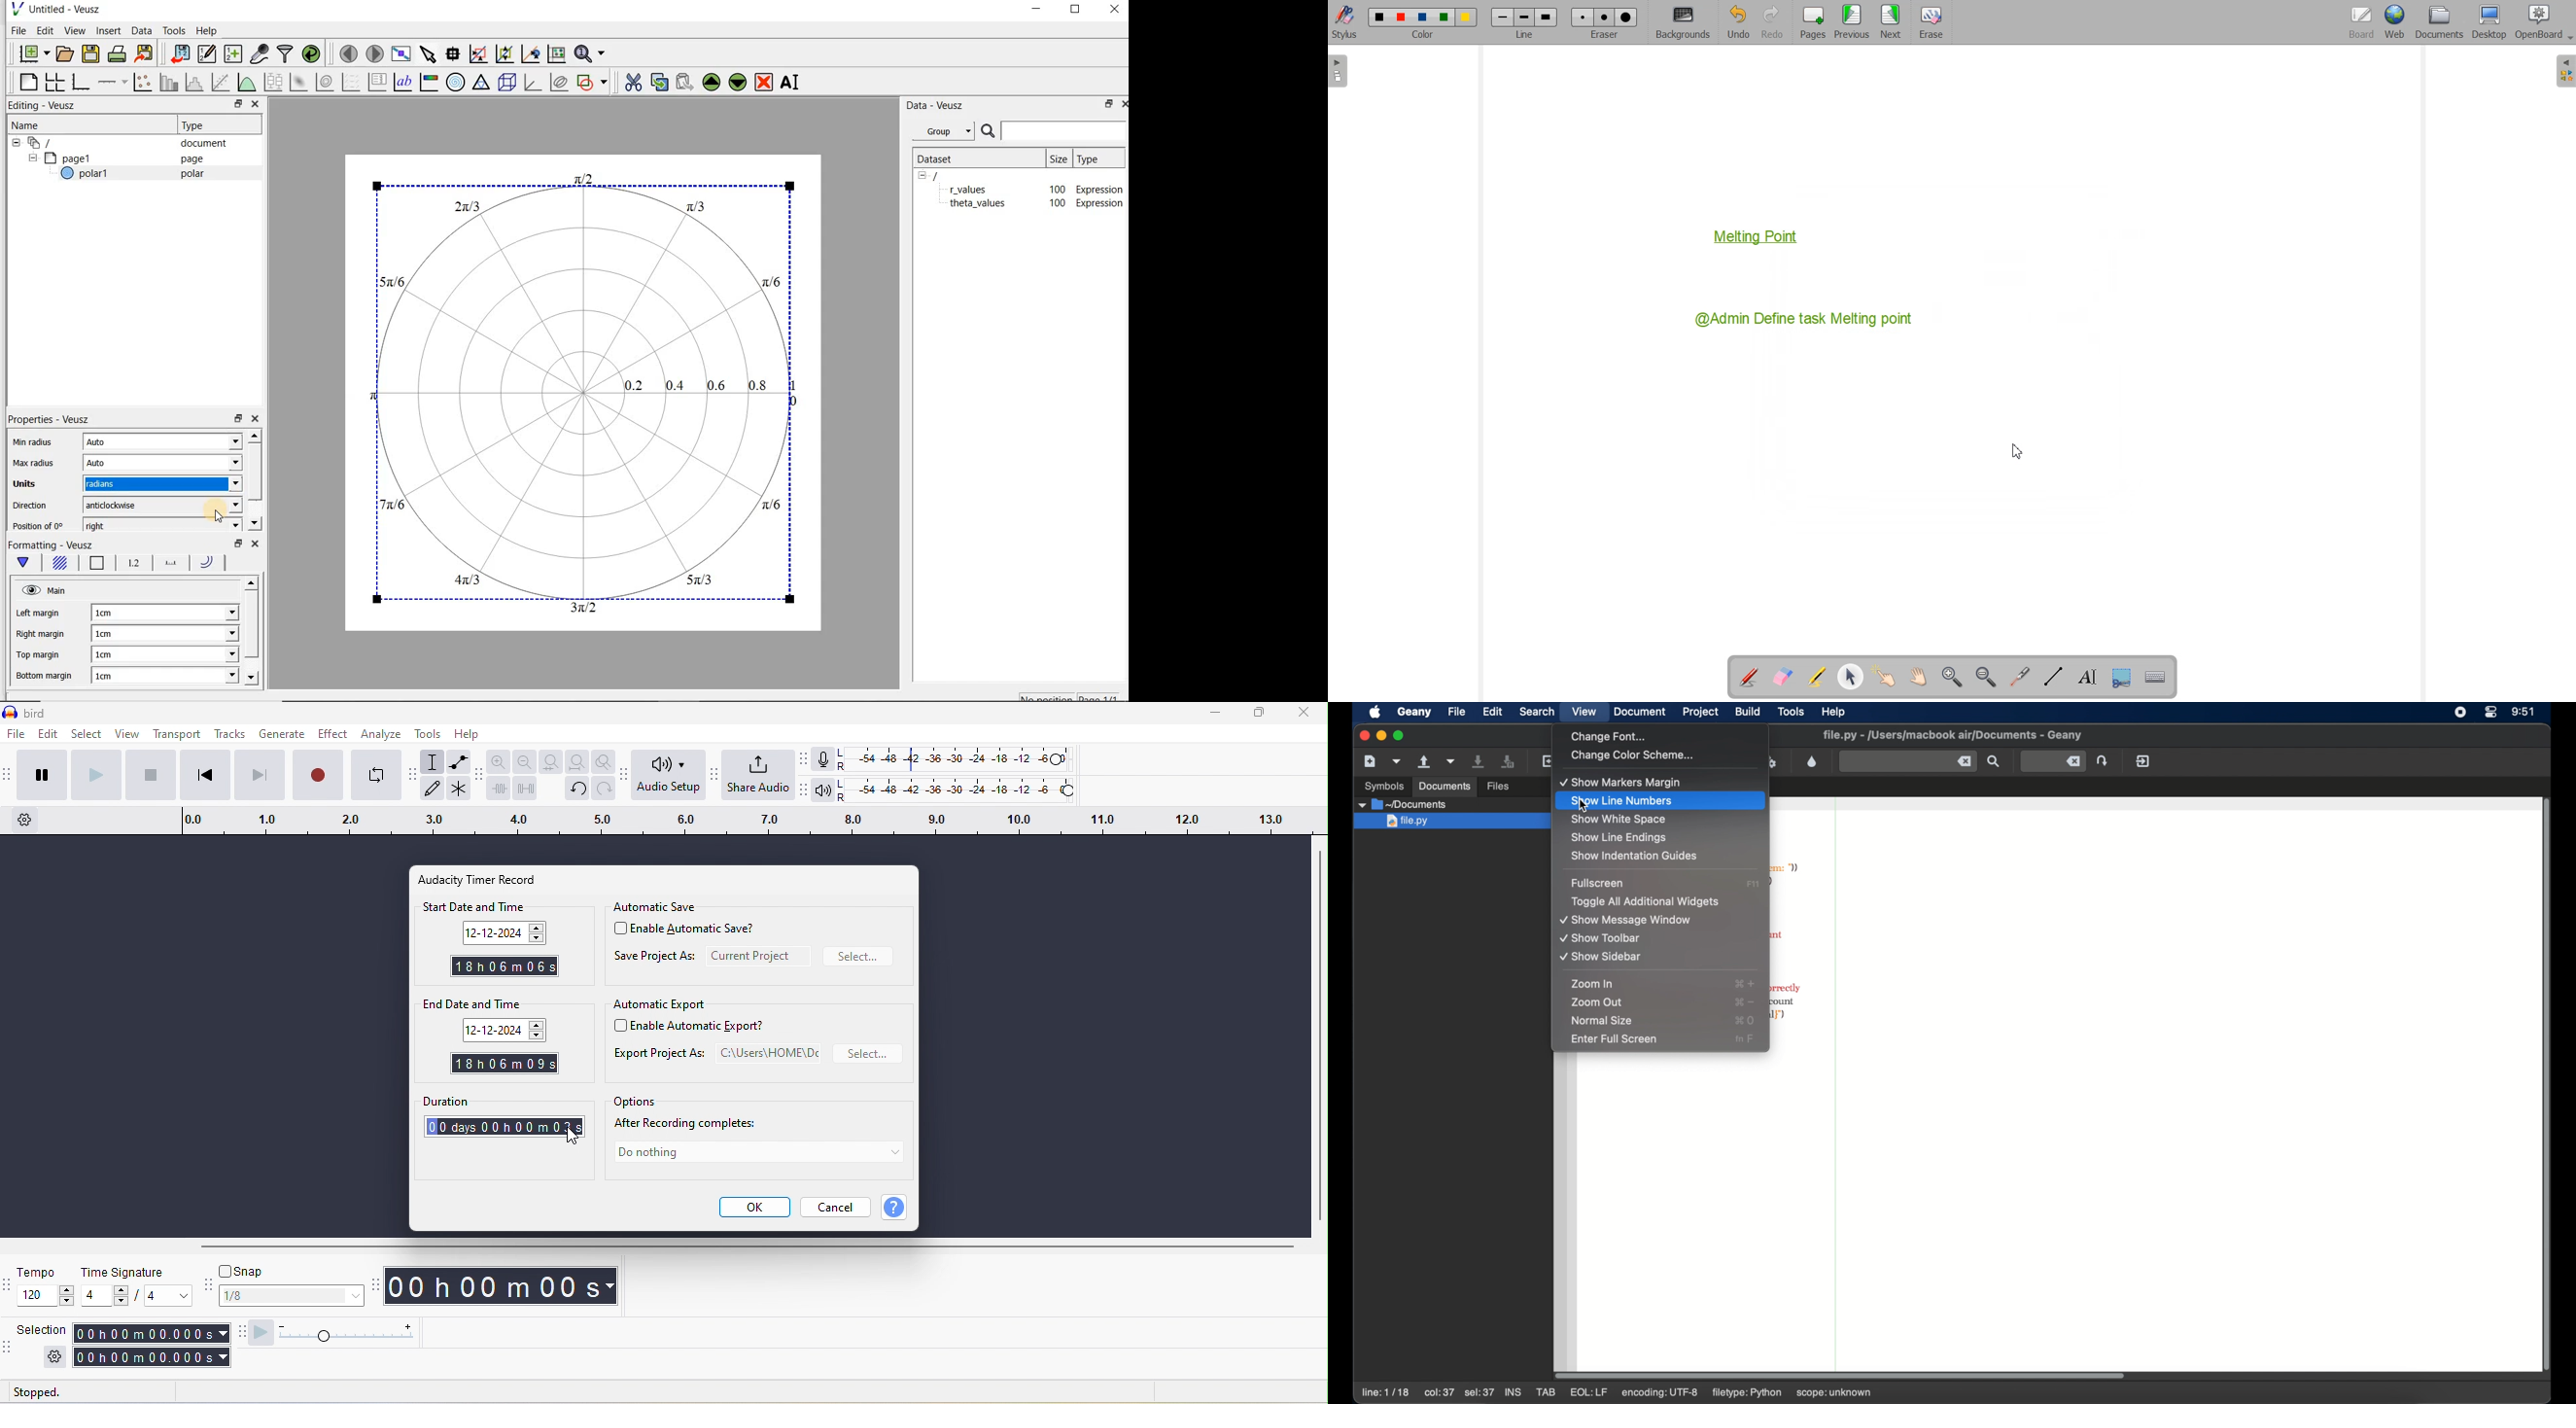  I want to click on plot bar charts, so click(169, 82).